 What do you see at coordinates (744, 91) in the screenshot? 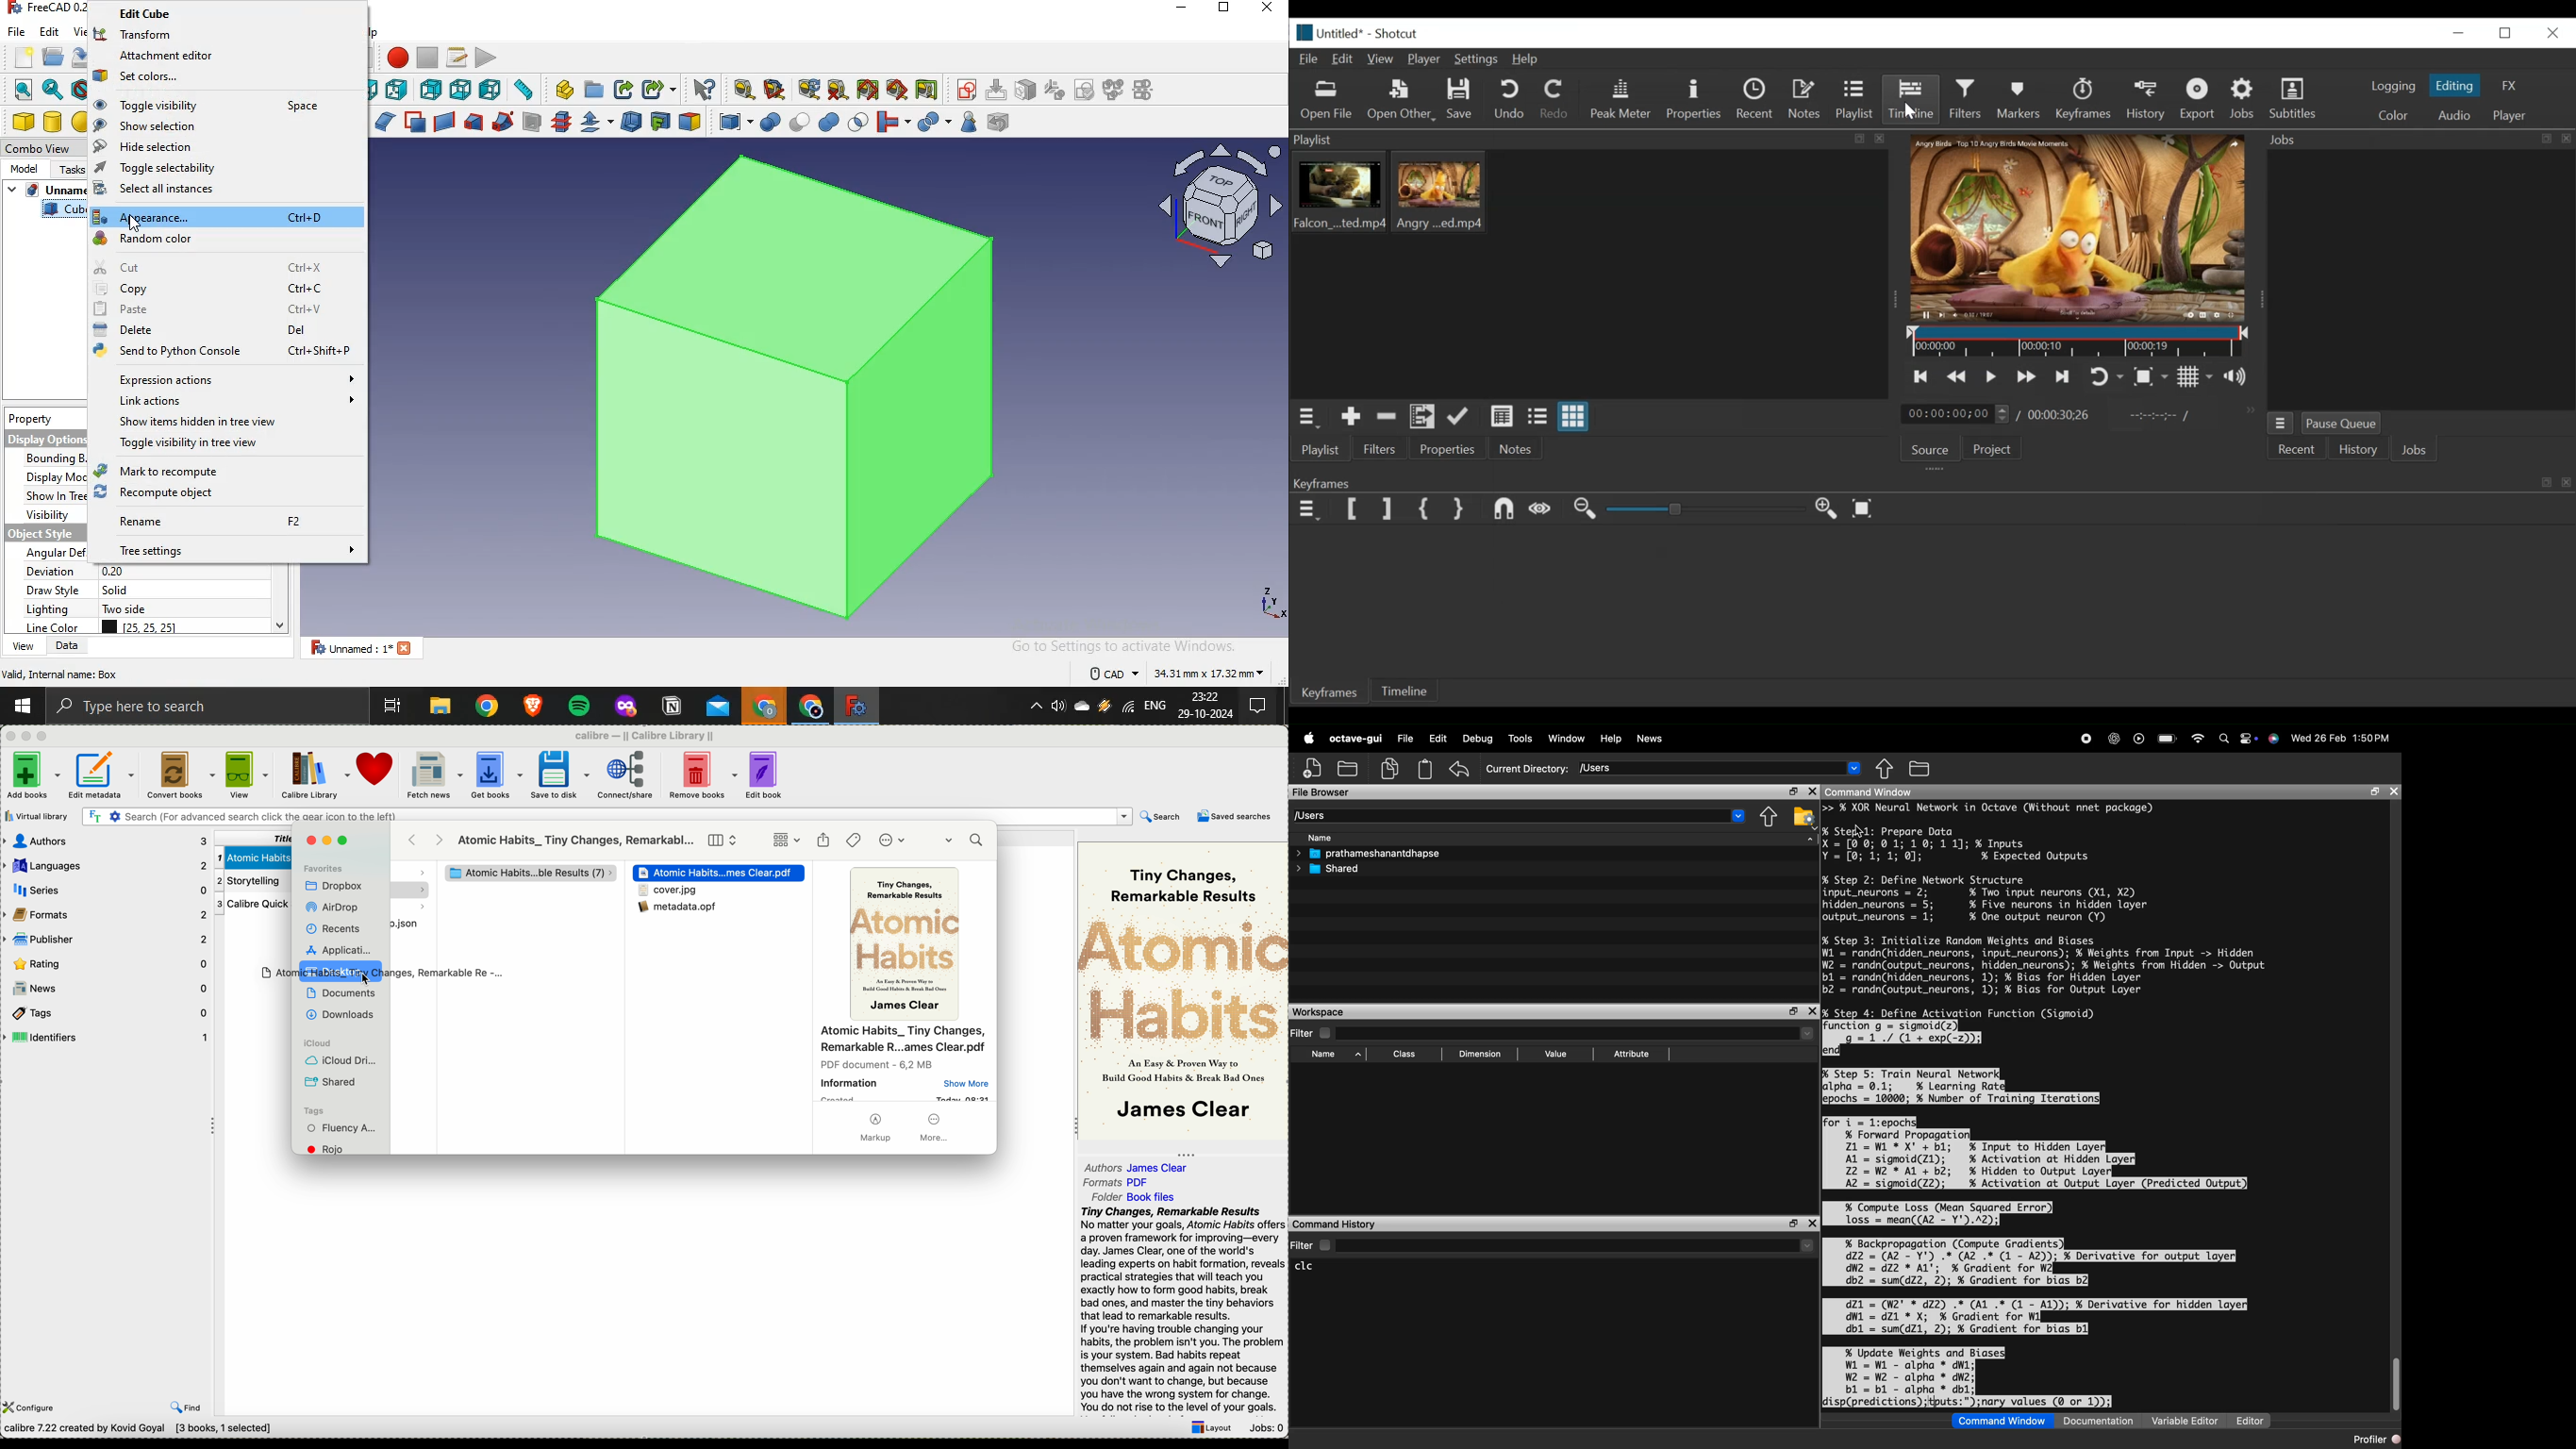
I see `measure linear` at bounding box center [744, 91].